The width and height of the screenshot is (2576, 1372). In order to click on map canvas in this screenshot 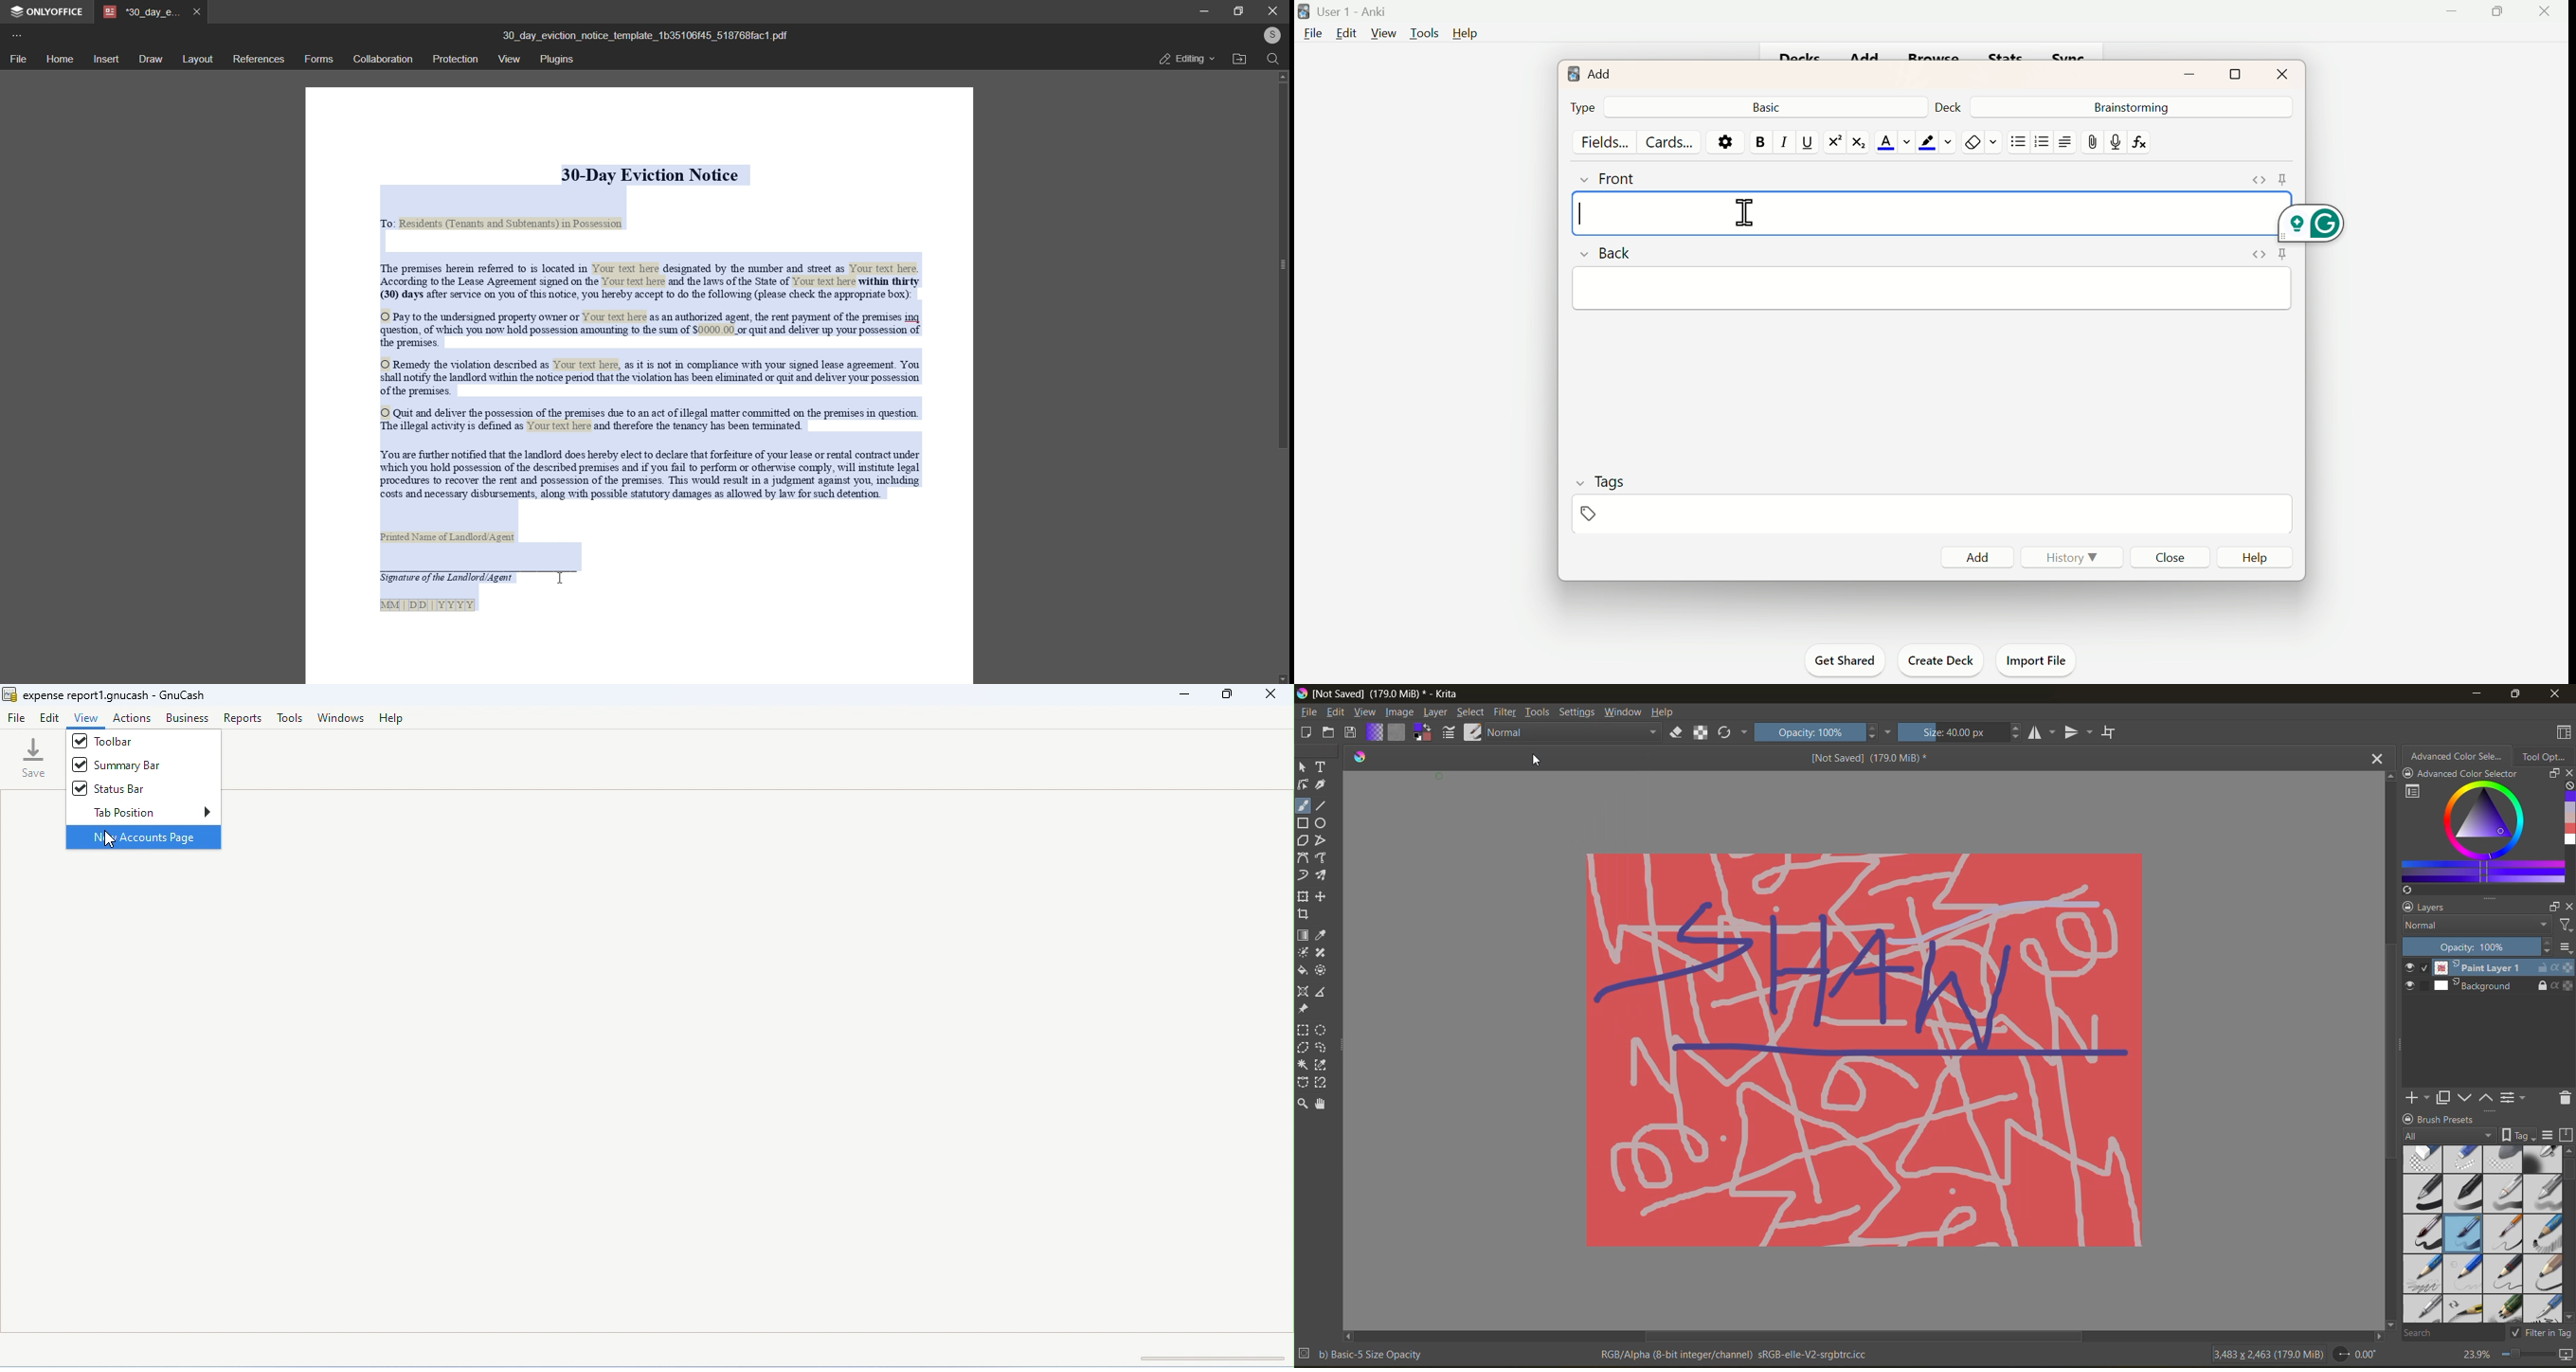, I will do `click(2566, 1356)`.